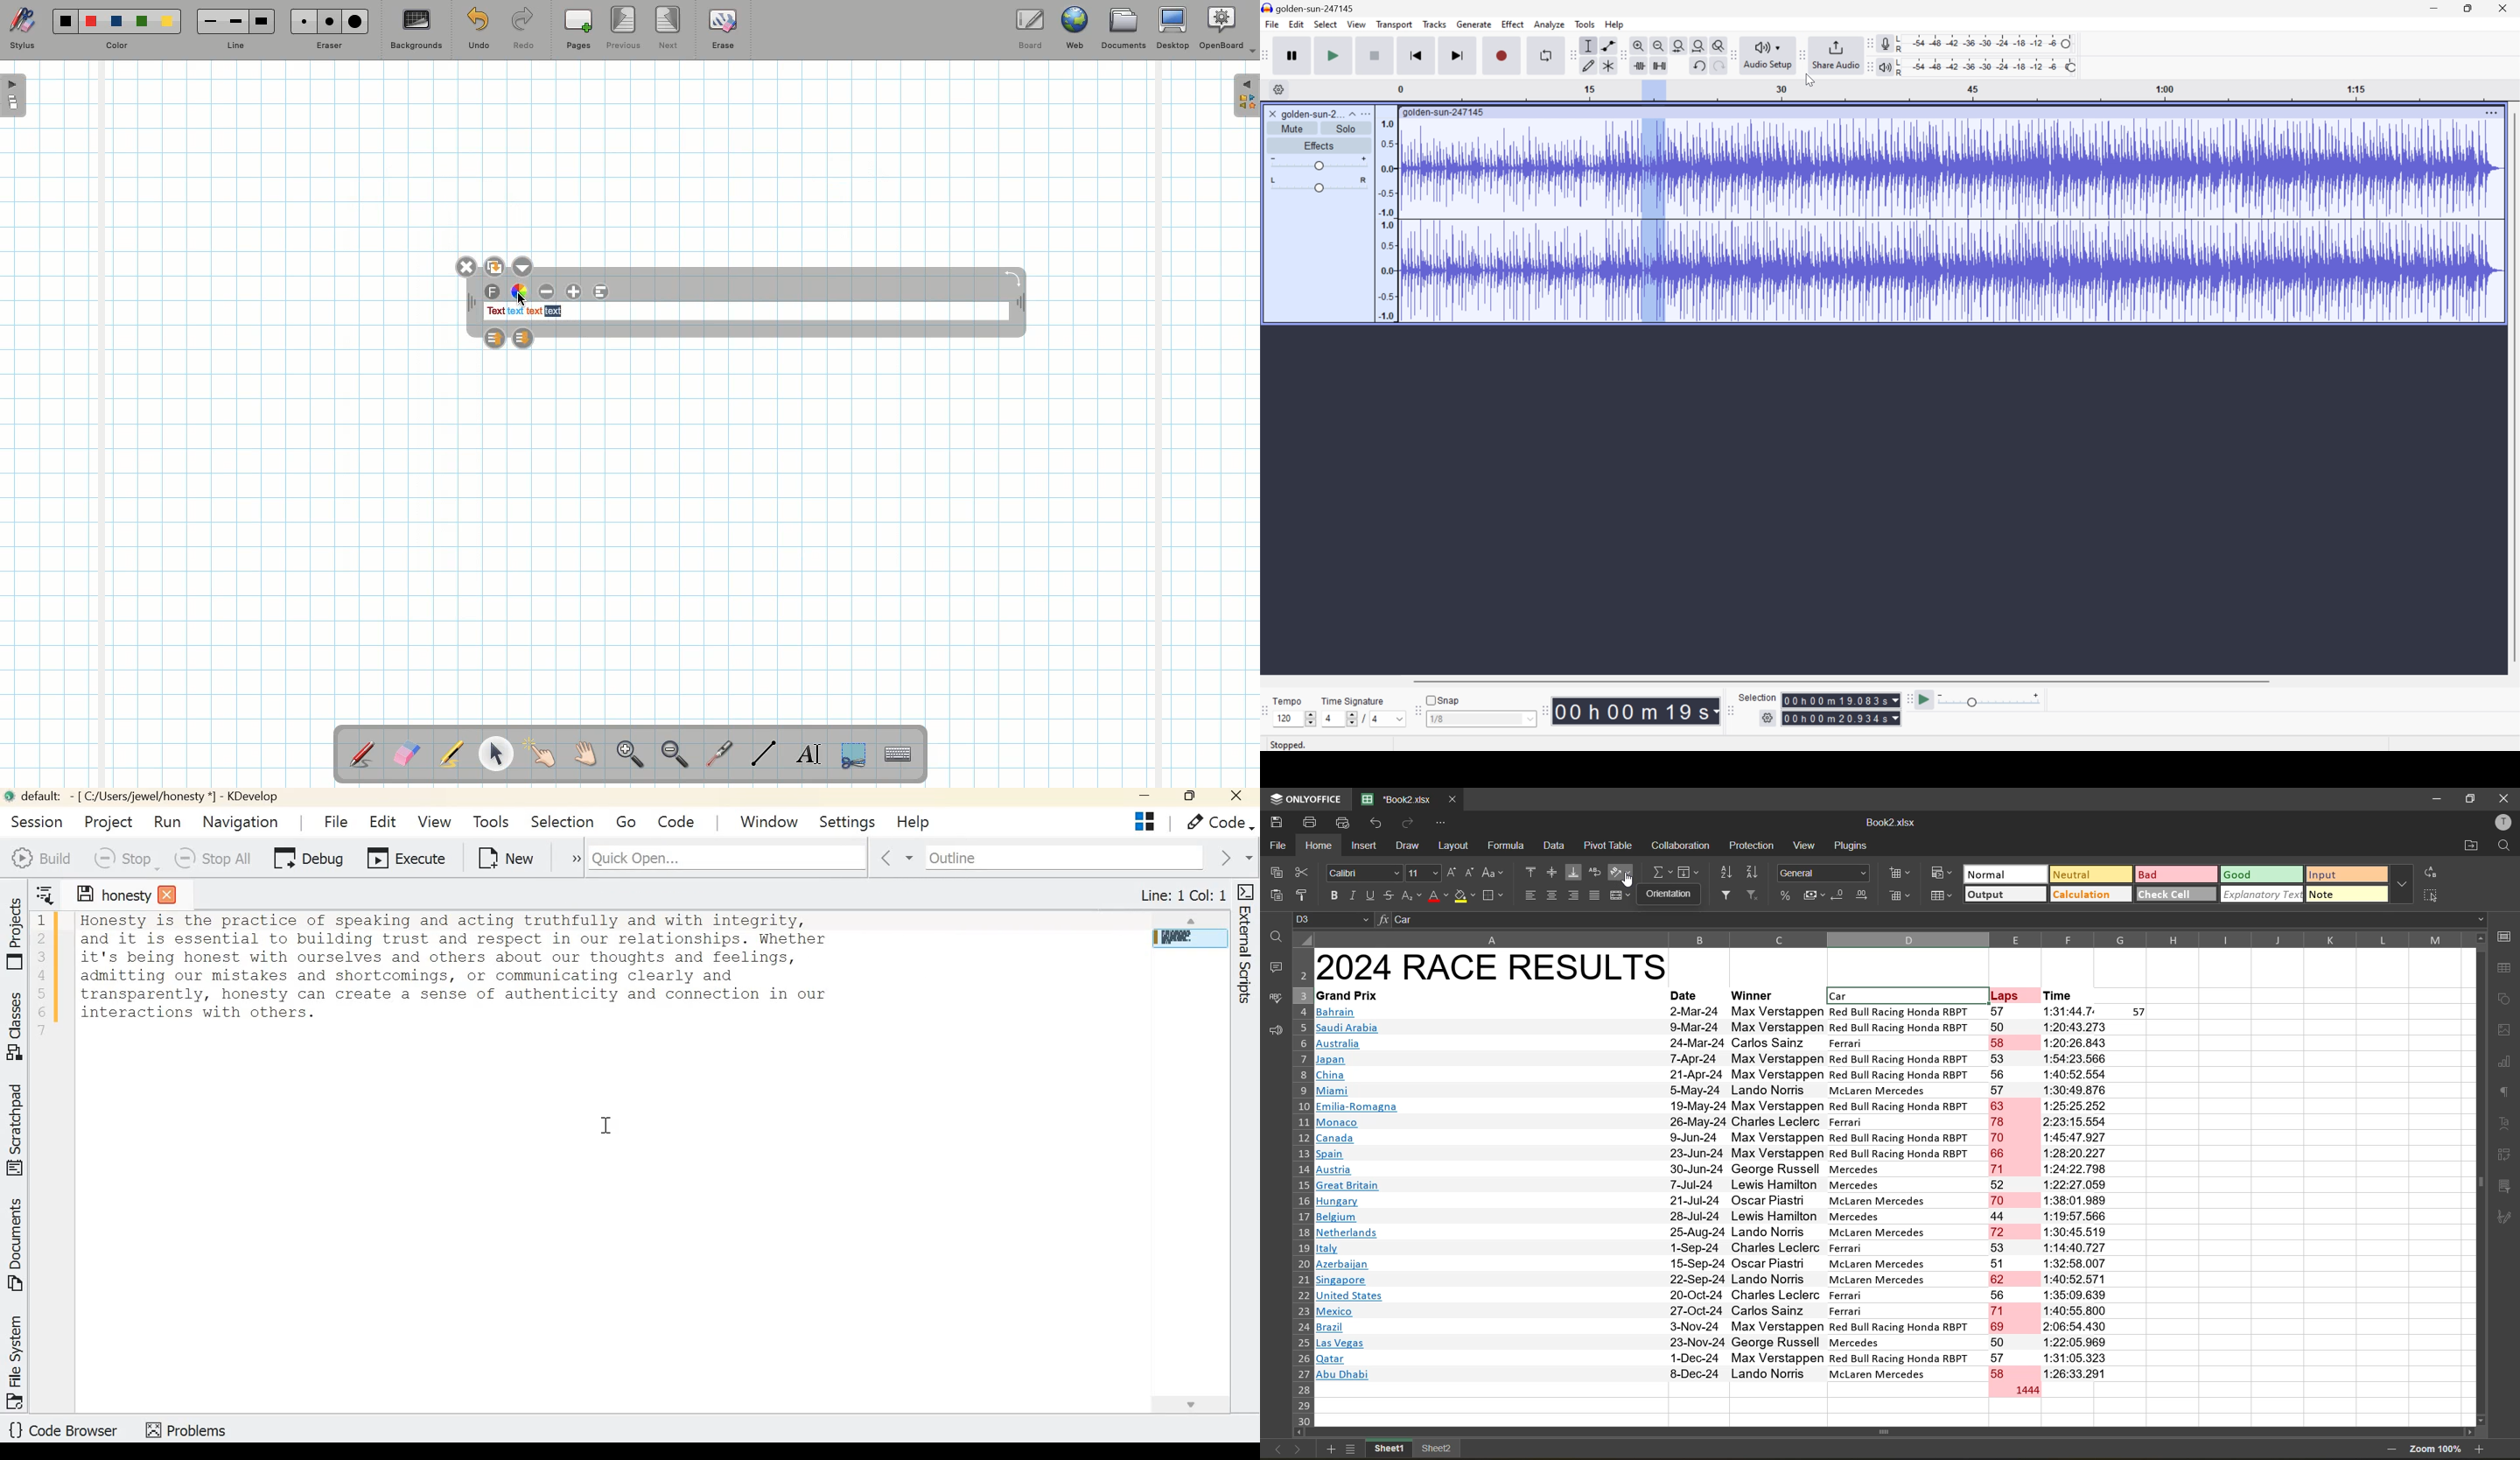 This screenshot has width=2520, height=1484. I want to click on Audacity Snapping toolbar, so click(1415, 714).